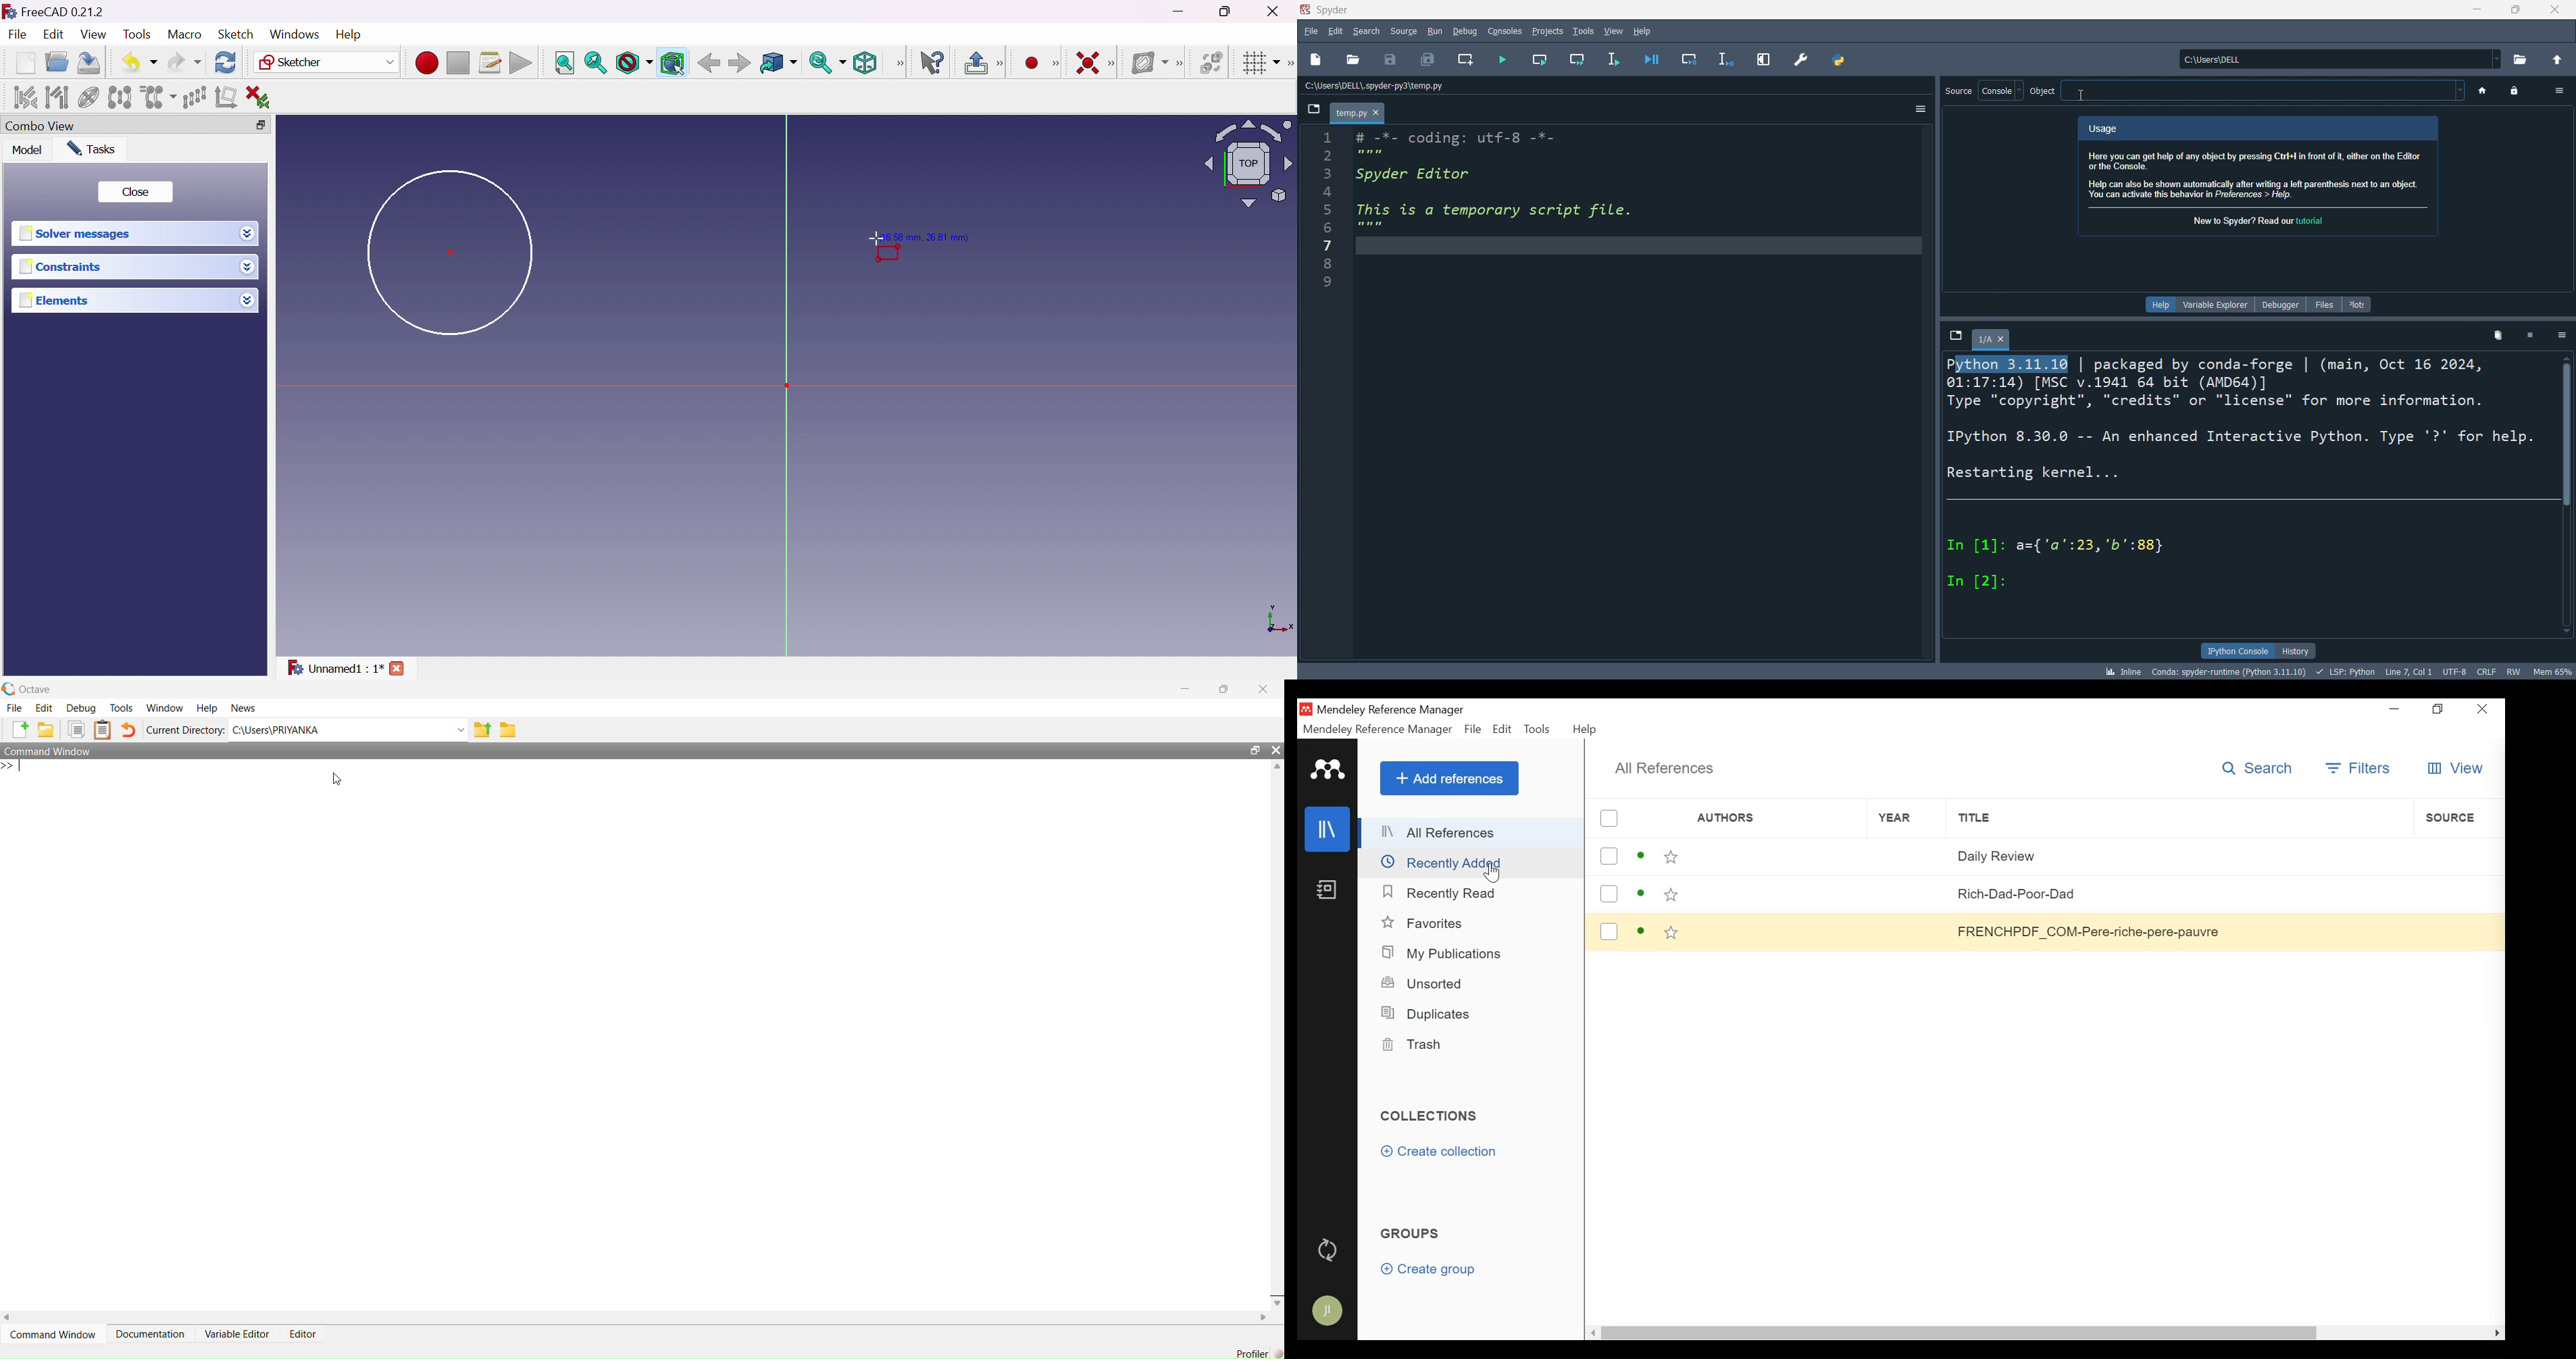 The width and height of the screenshot is (2576, 1372). I want to click on # -*- coding: utf-8 -*-
Spyder Editor
This is a temporary script file., so click(1634, 390).